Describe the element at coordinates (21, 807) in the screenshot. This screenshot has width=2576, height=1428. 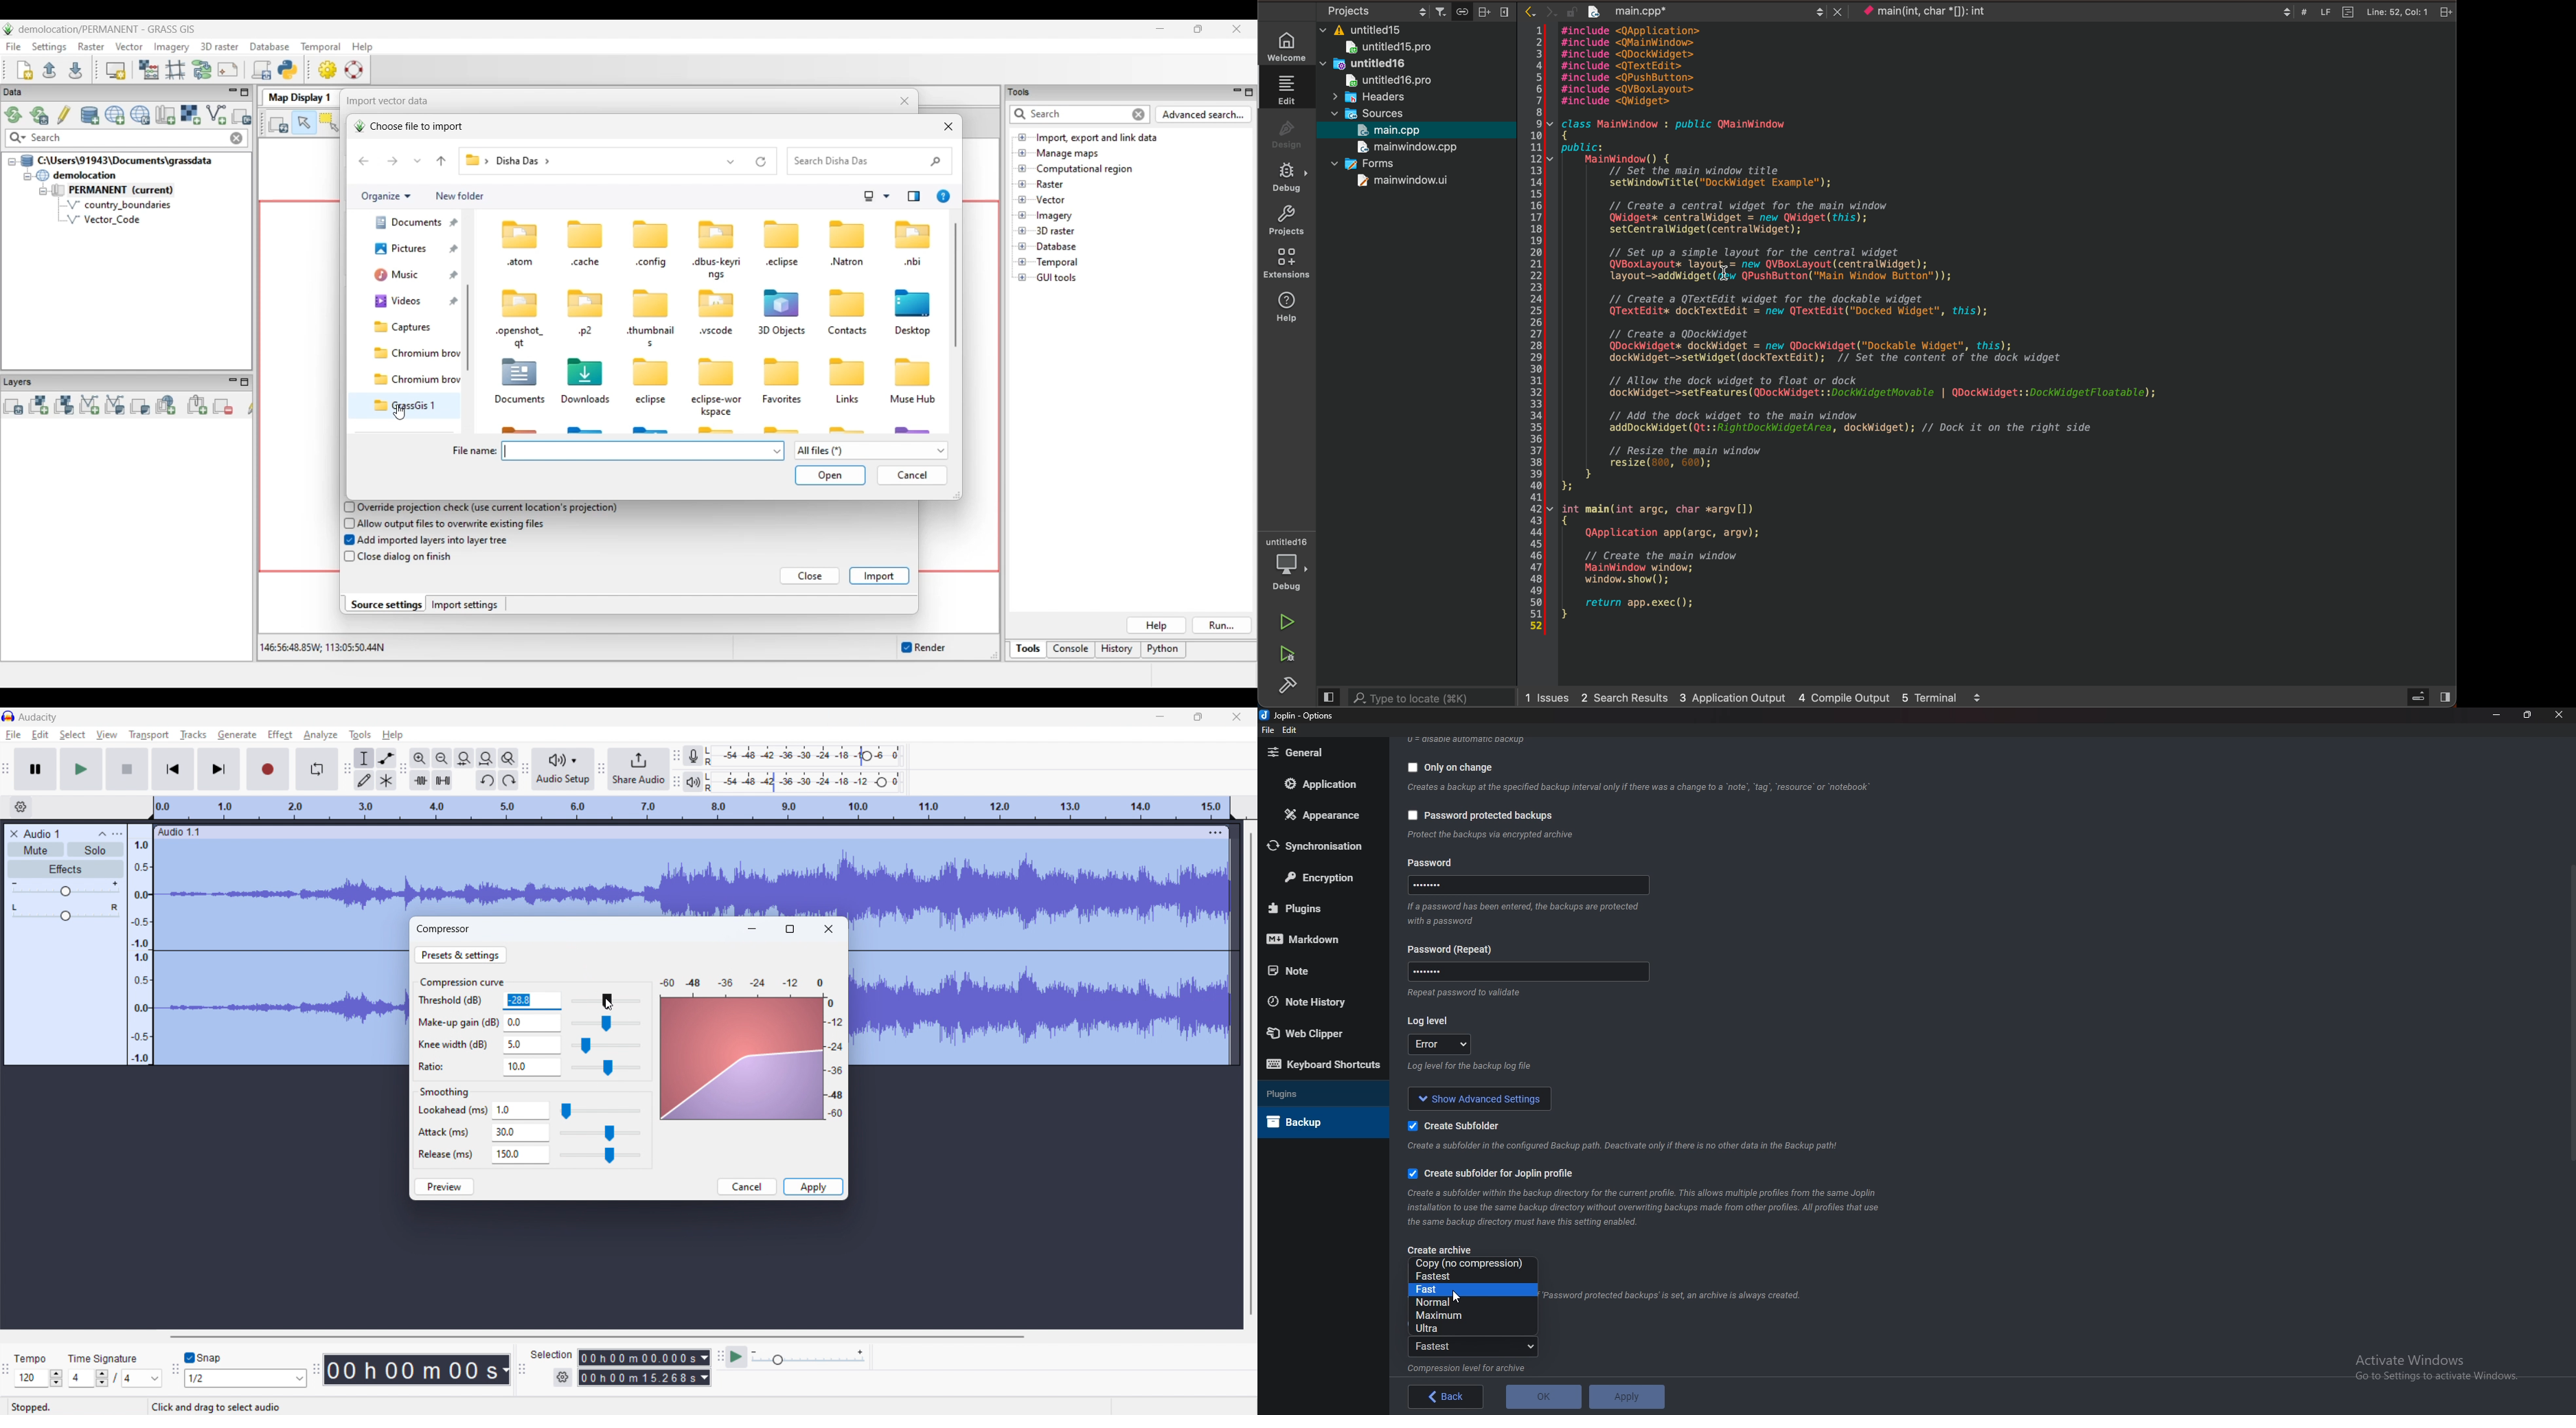
I see `timeline settings` at that location.